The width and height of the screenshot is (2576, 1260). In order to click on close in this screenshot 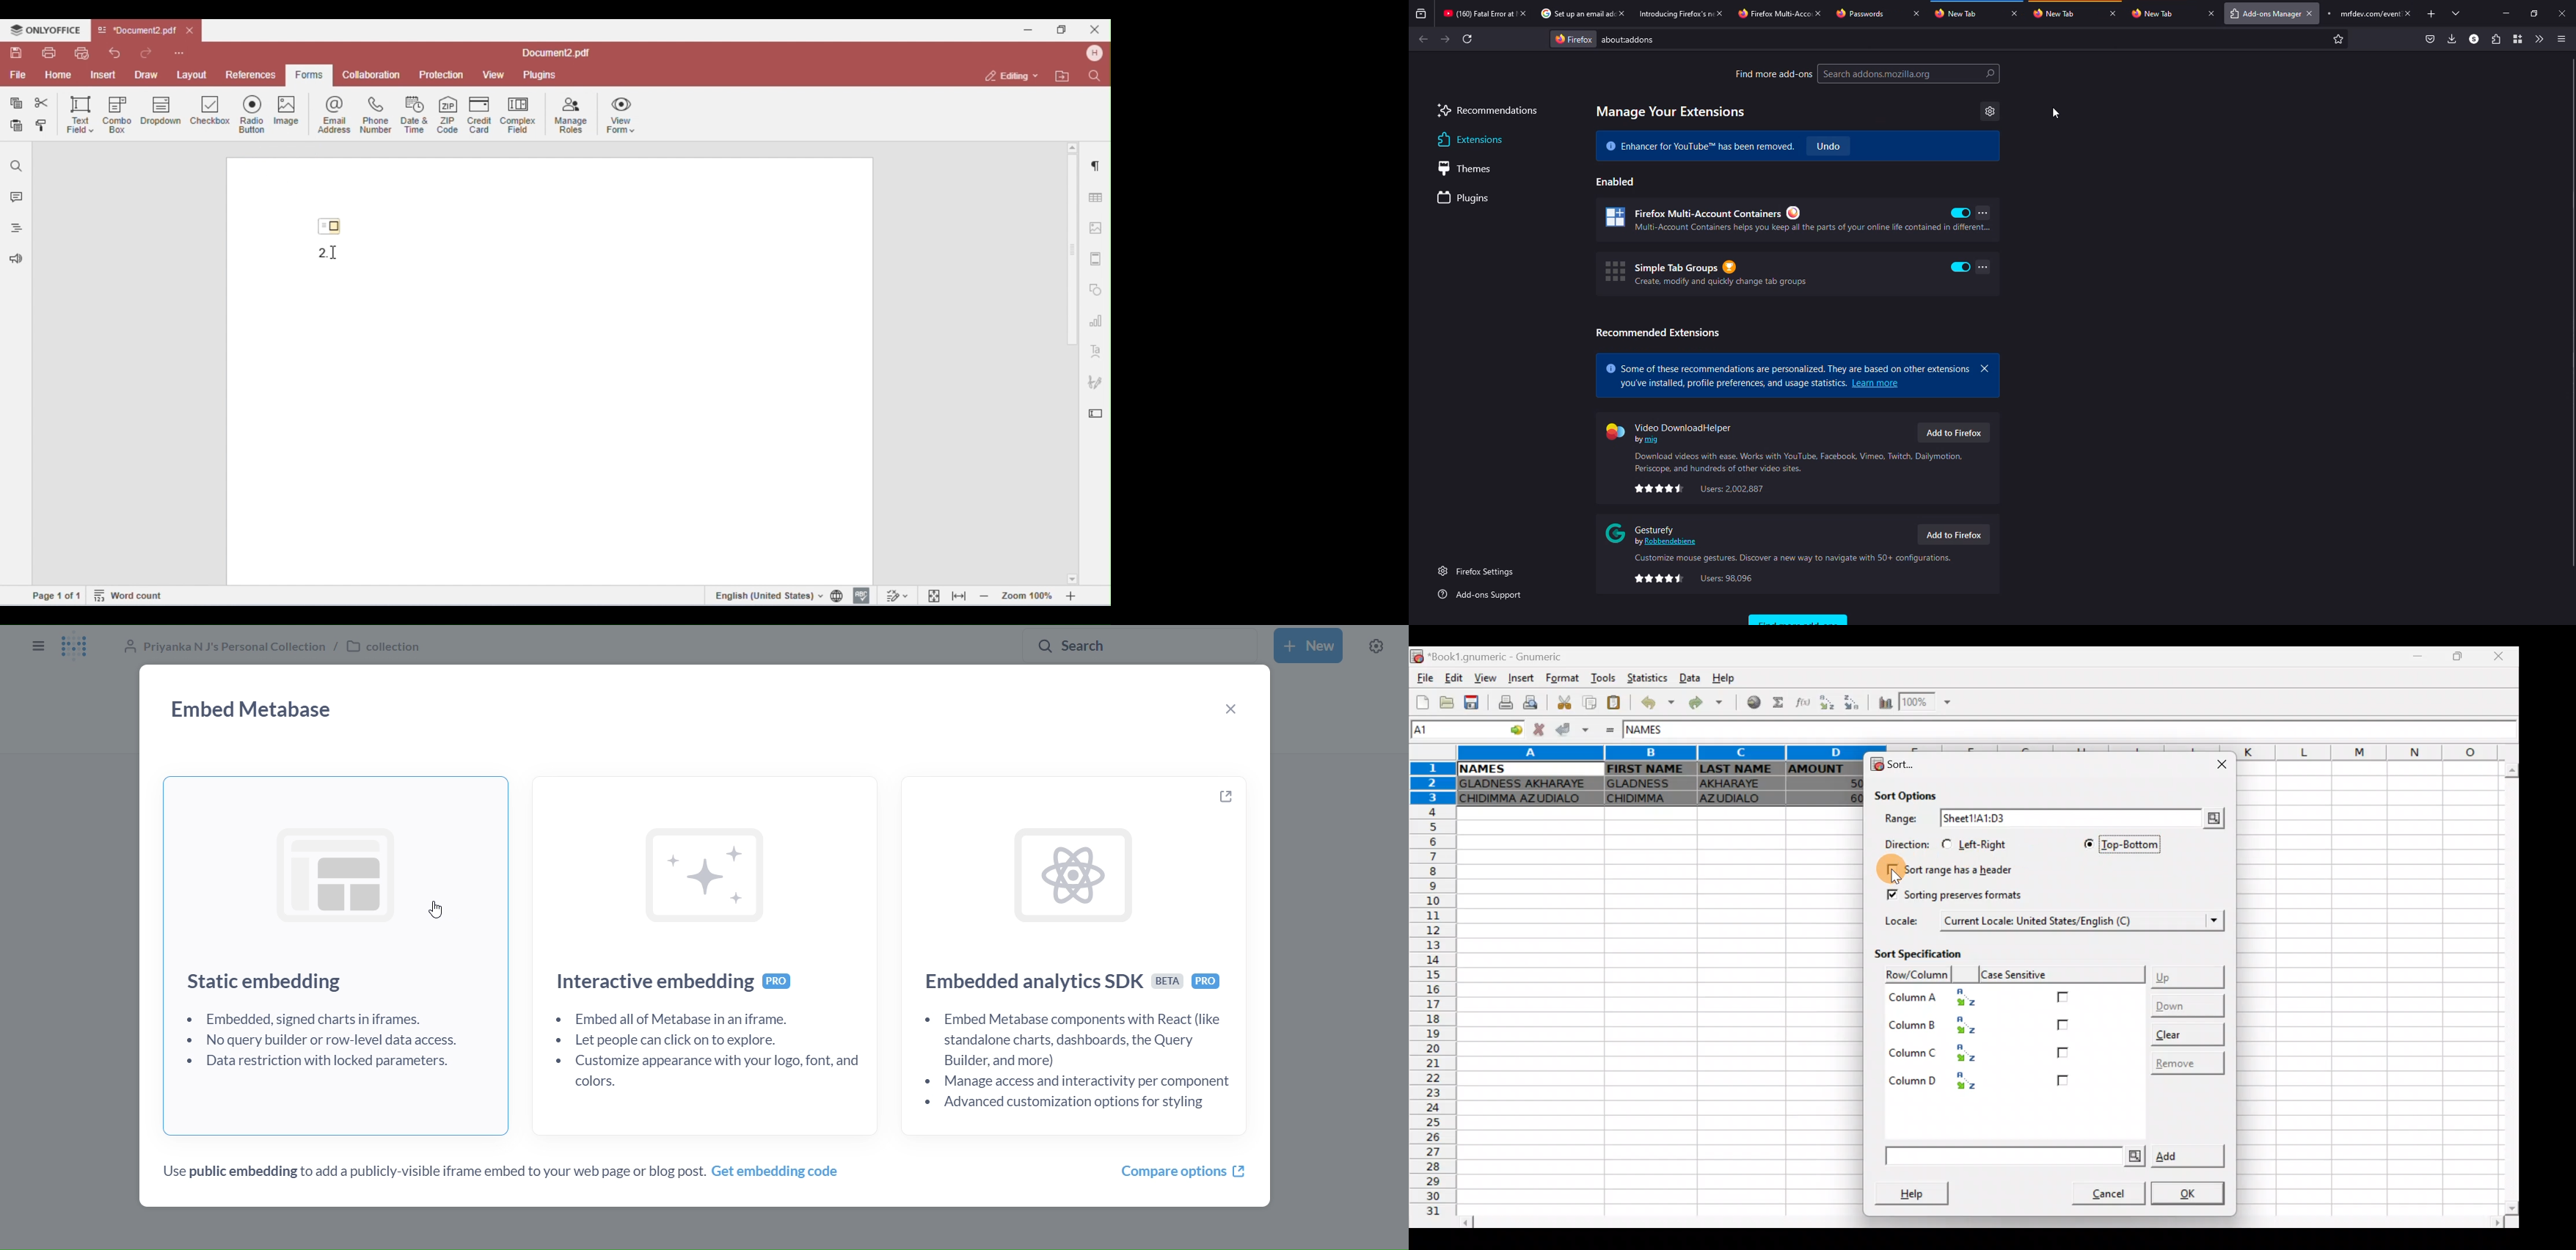, I will do `click(1233, 710)`.